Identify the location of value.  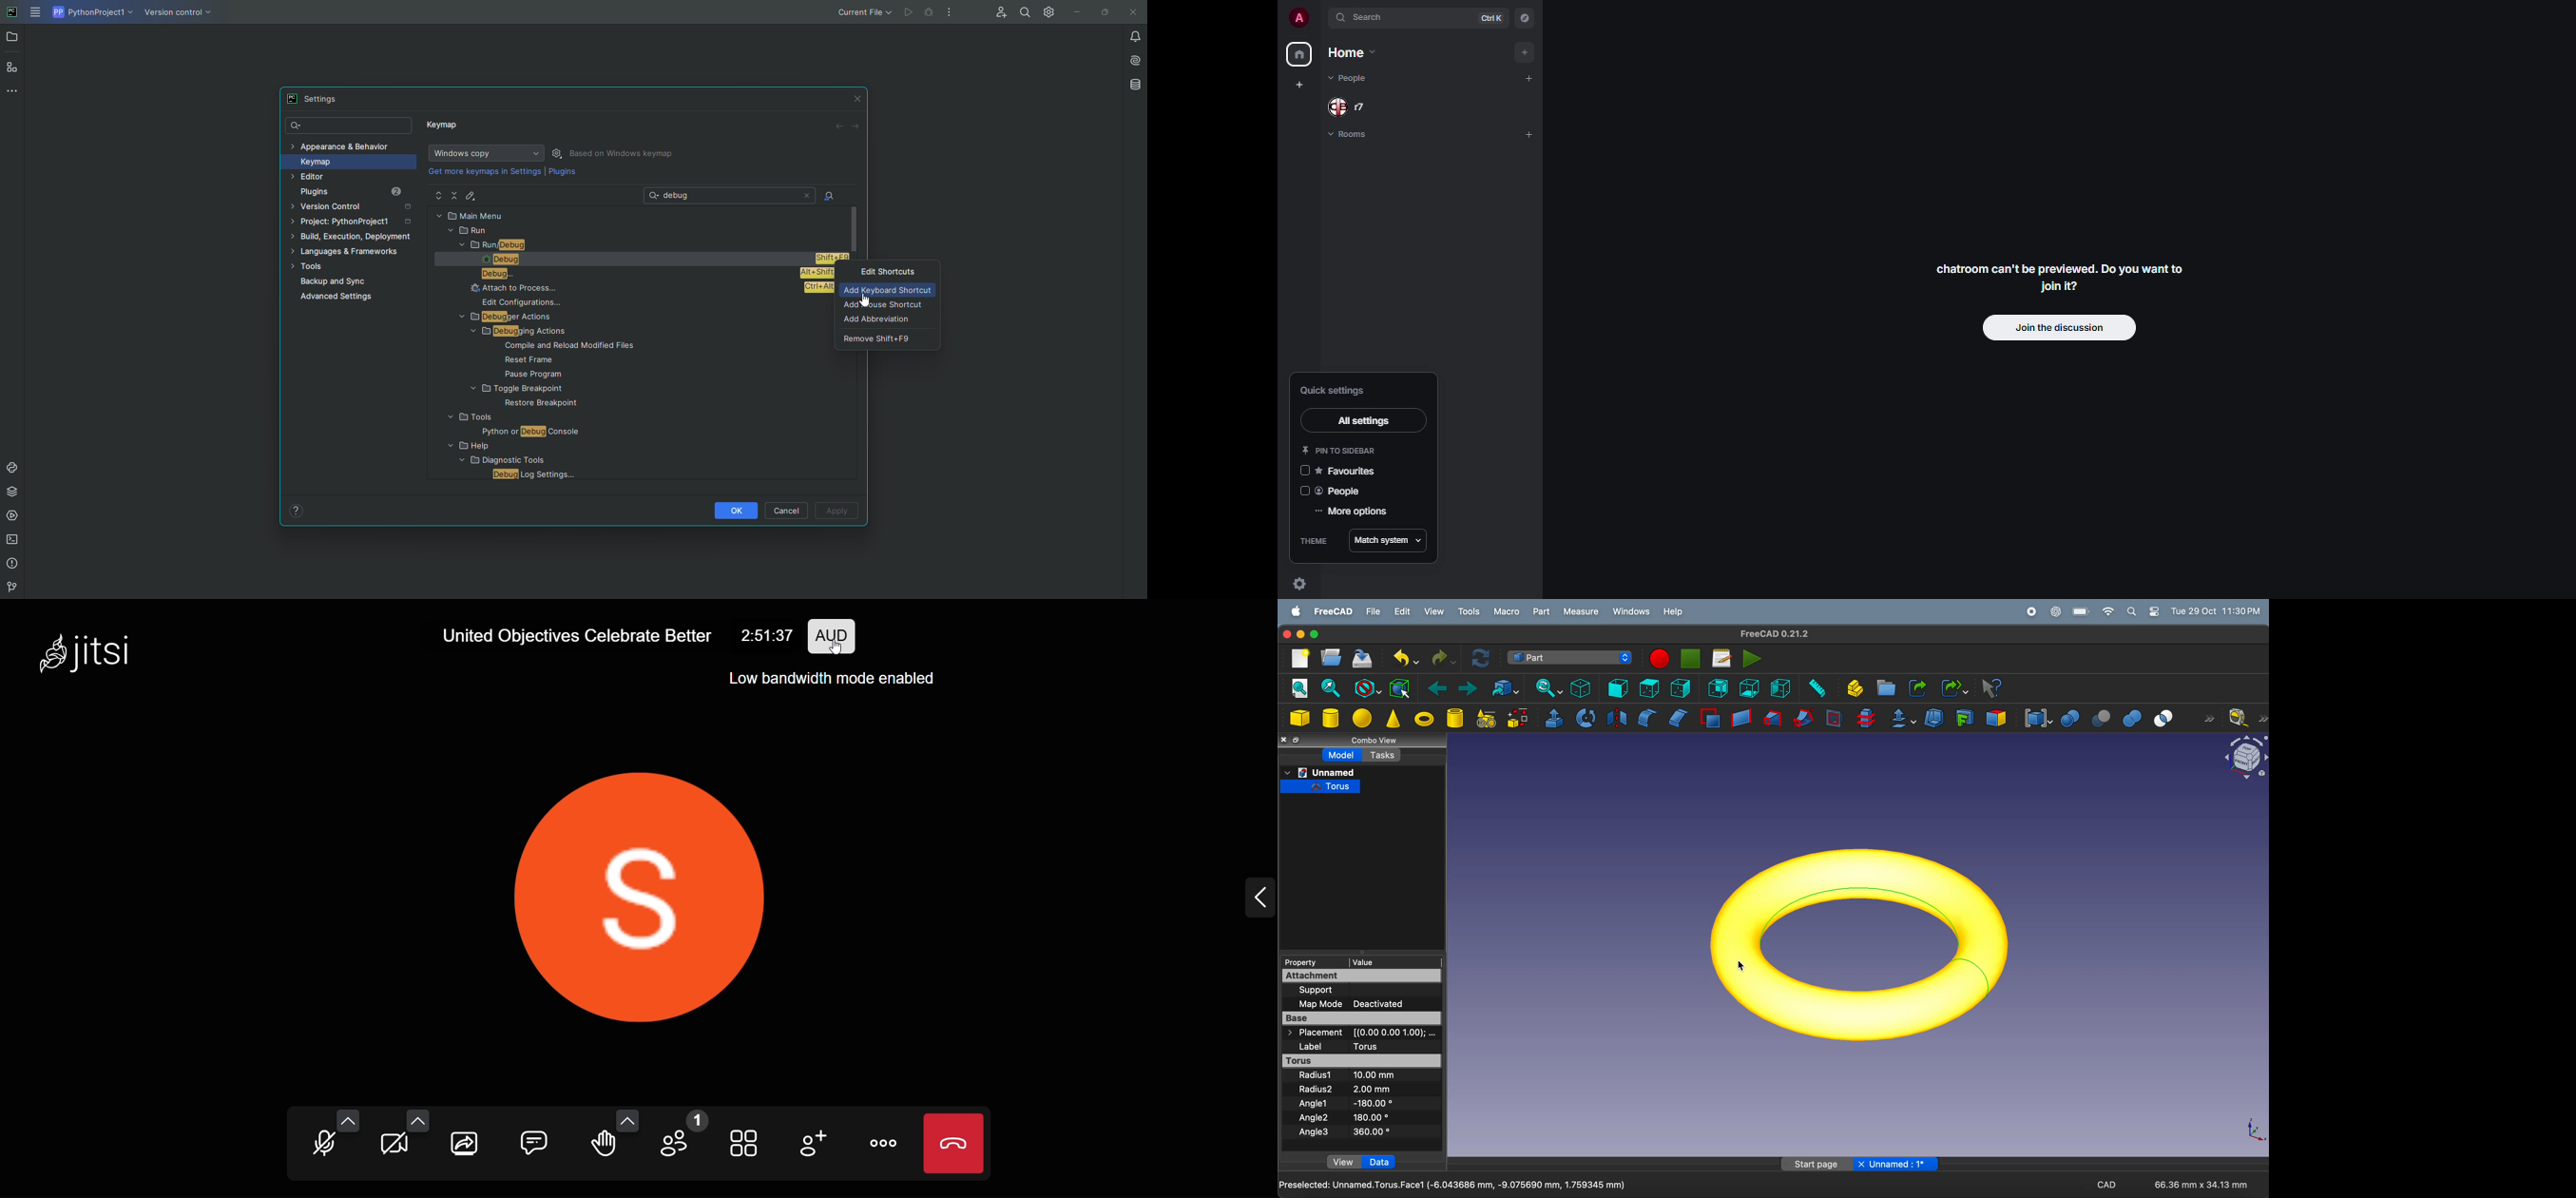
(1393, 963).